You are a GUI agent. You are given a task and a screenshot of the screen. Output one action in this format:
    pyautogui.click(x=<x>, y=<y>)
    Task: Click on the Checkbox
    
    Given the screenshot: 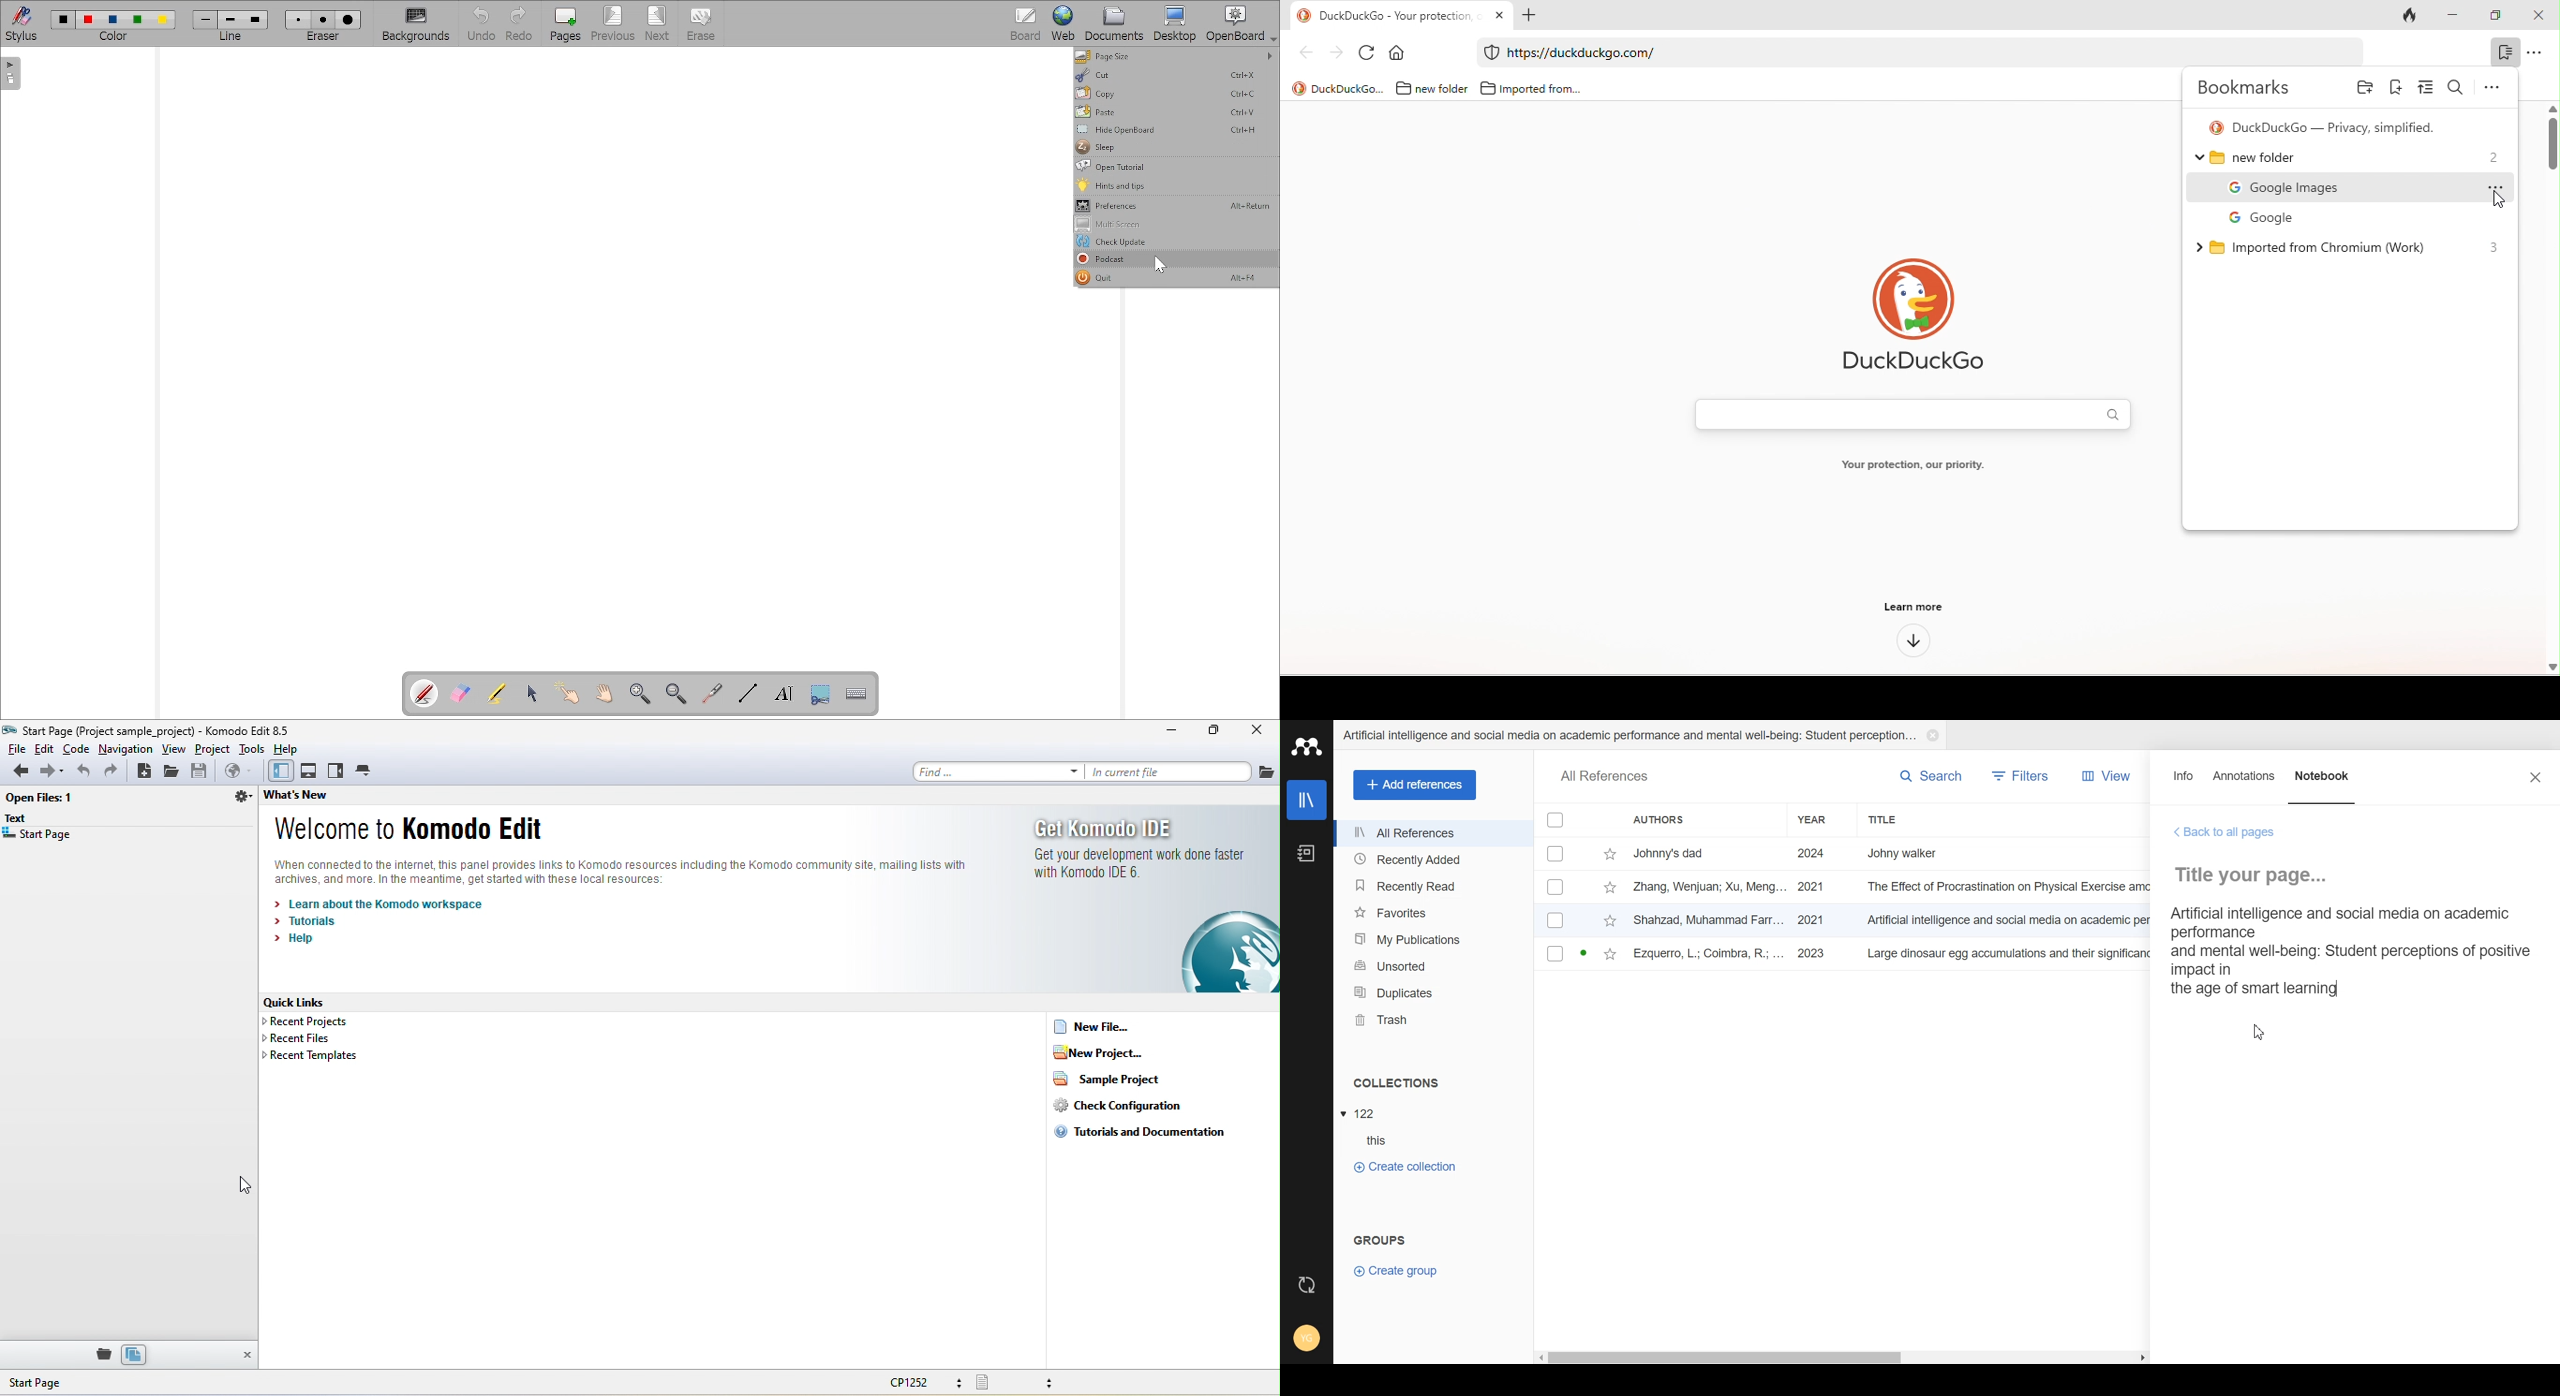 What is the action you would take?
    pyautogui.click(x=1556, y=887)
    